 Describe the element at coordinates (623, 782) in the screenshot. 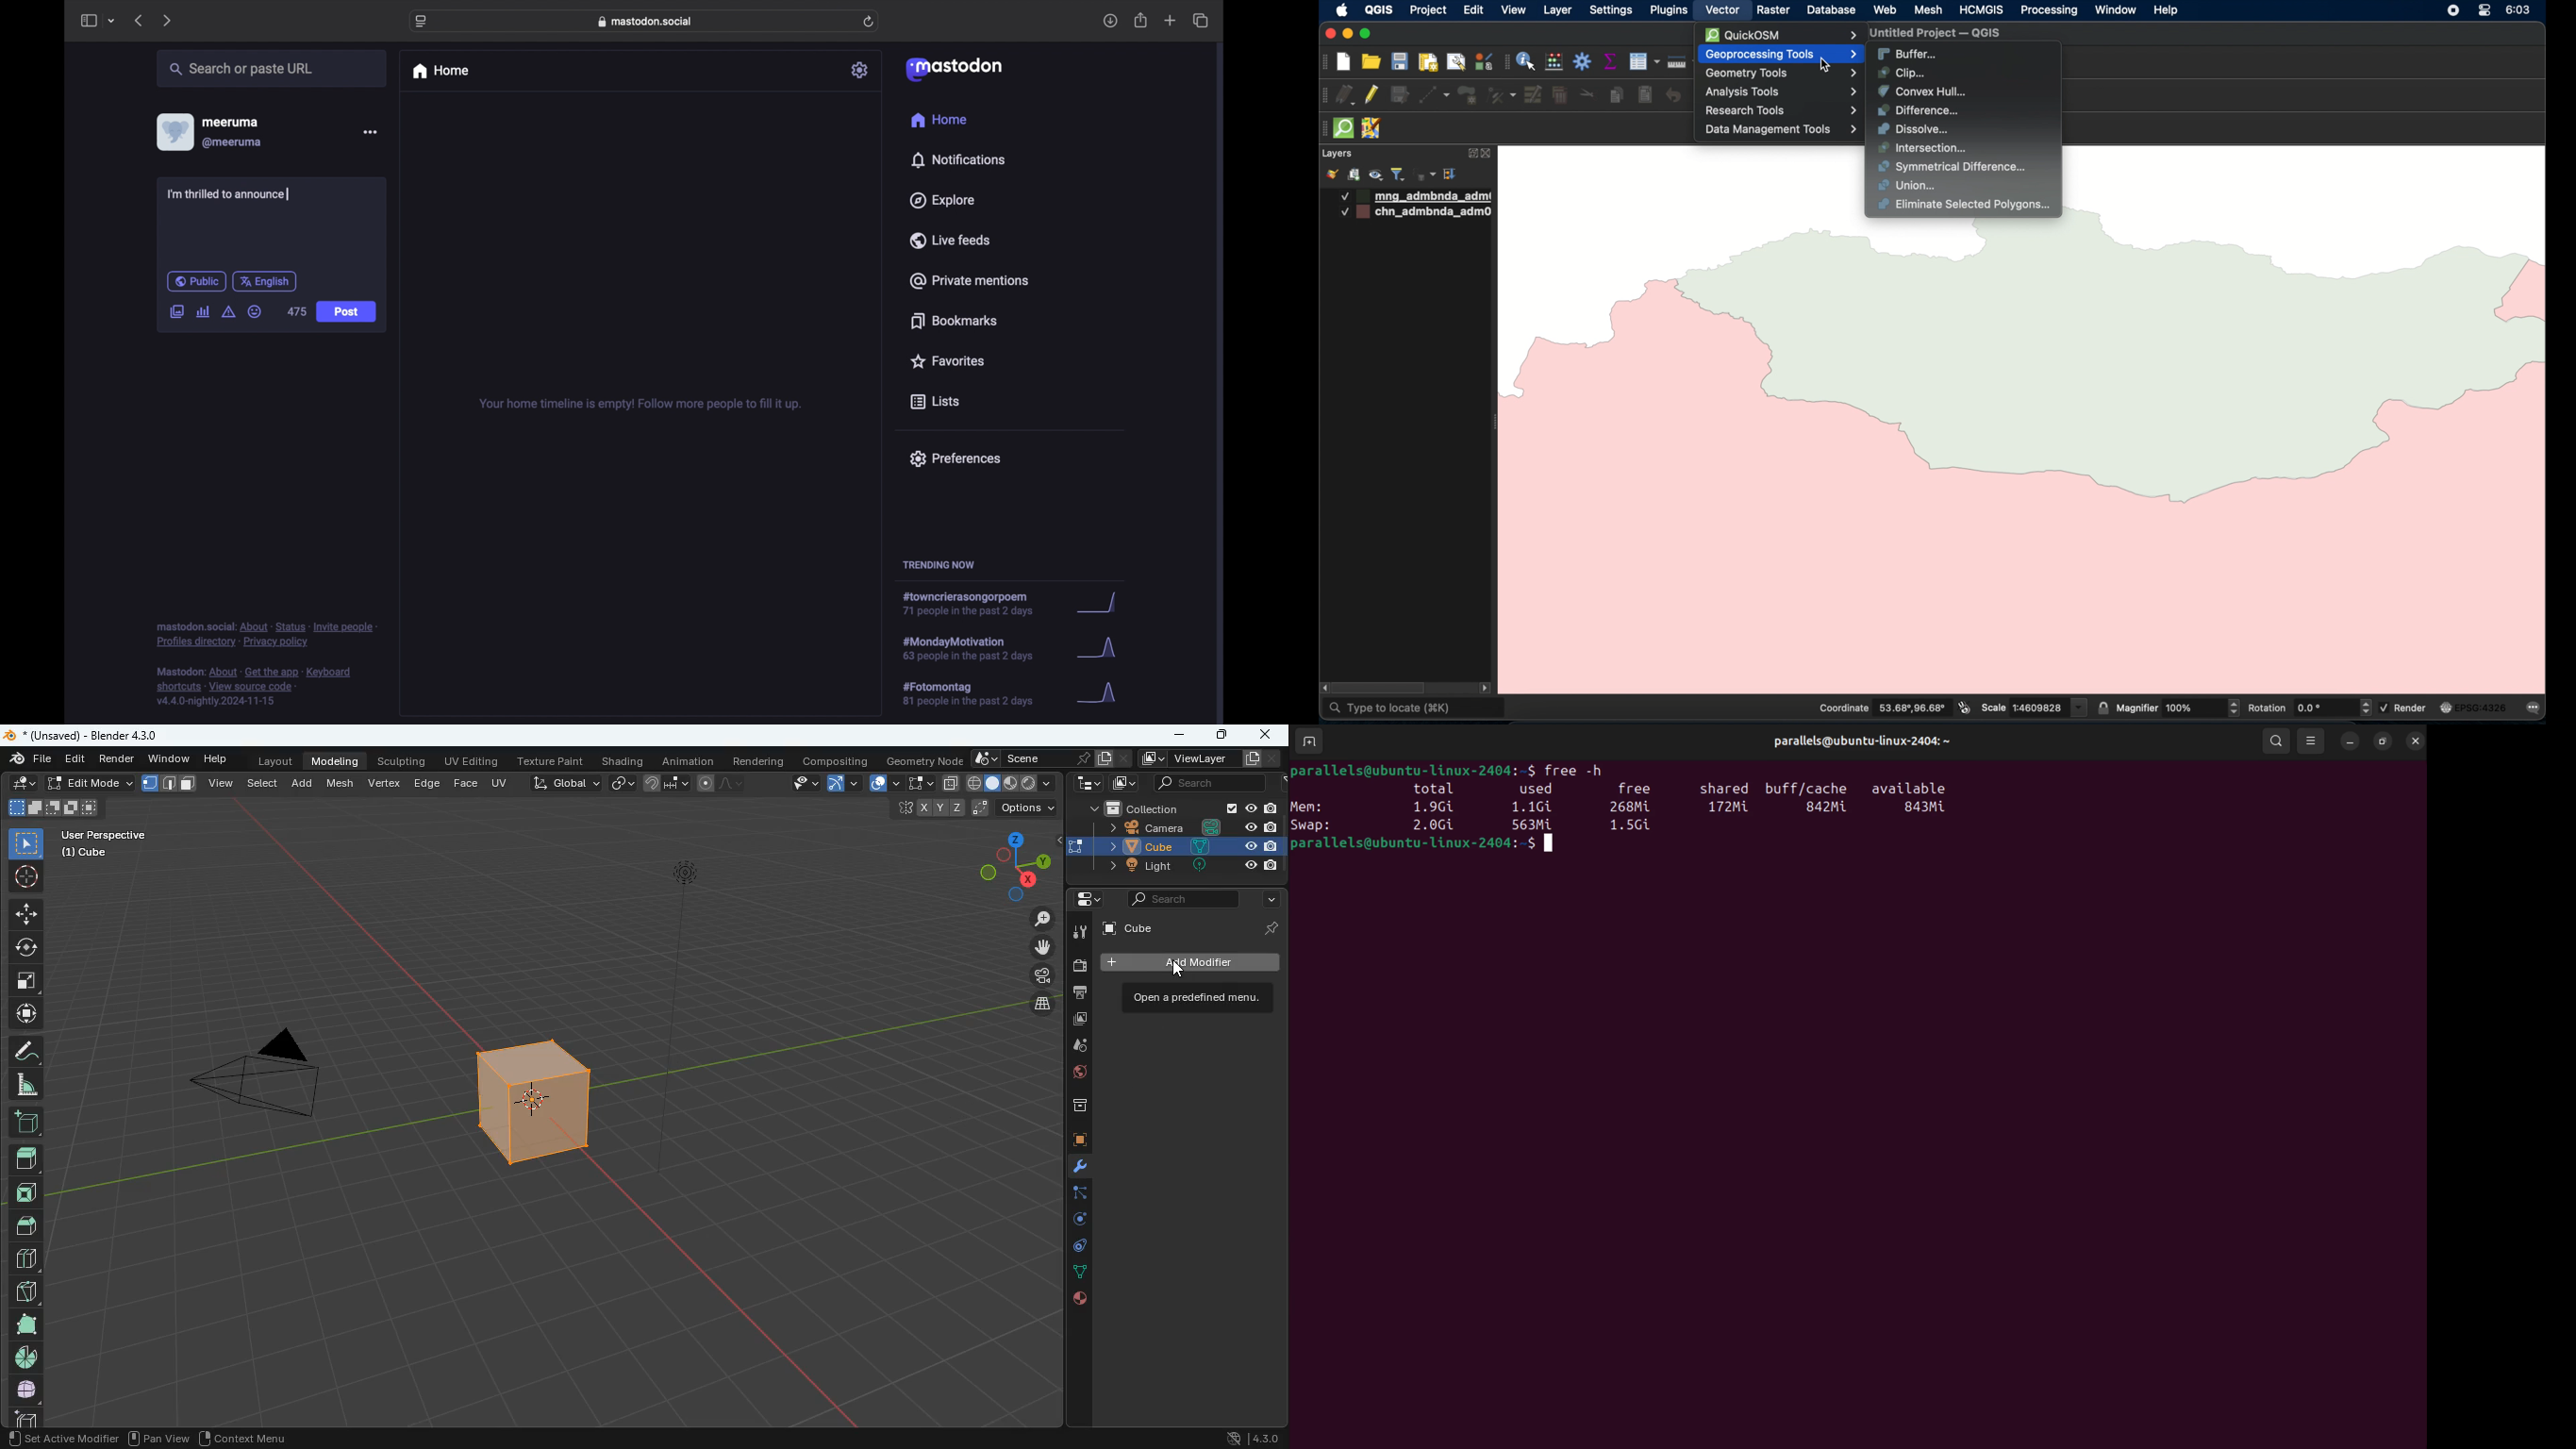

I see `link` at that location.